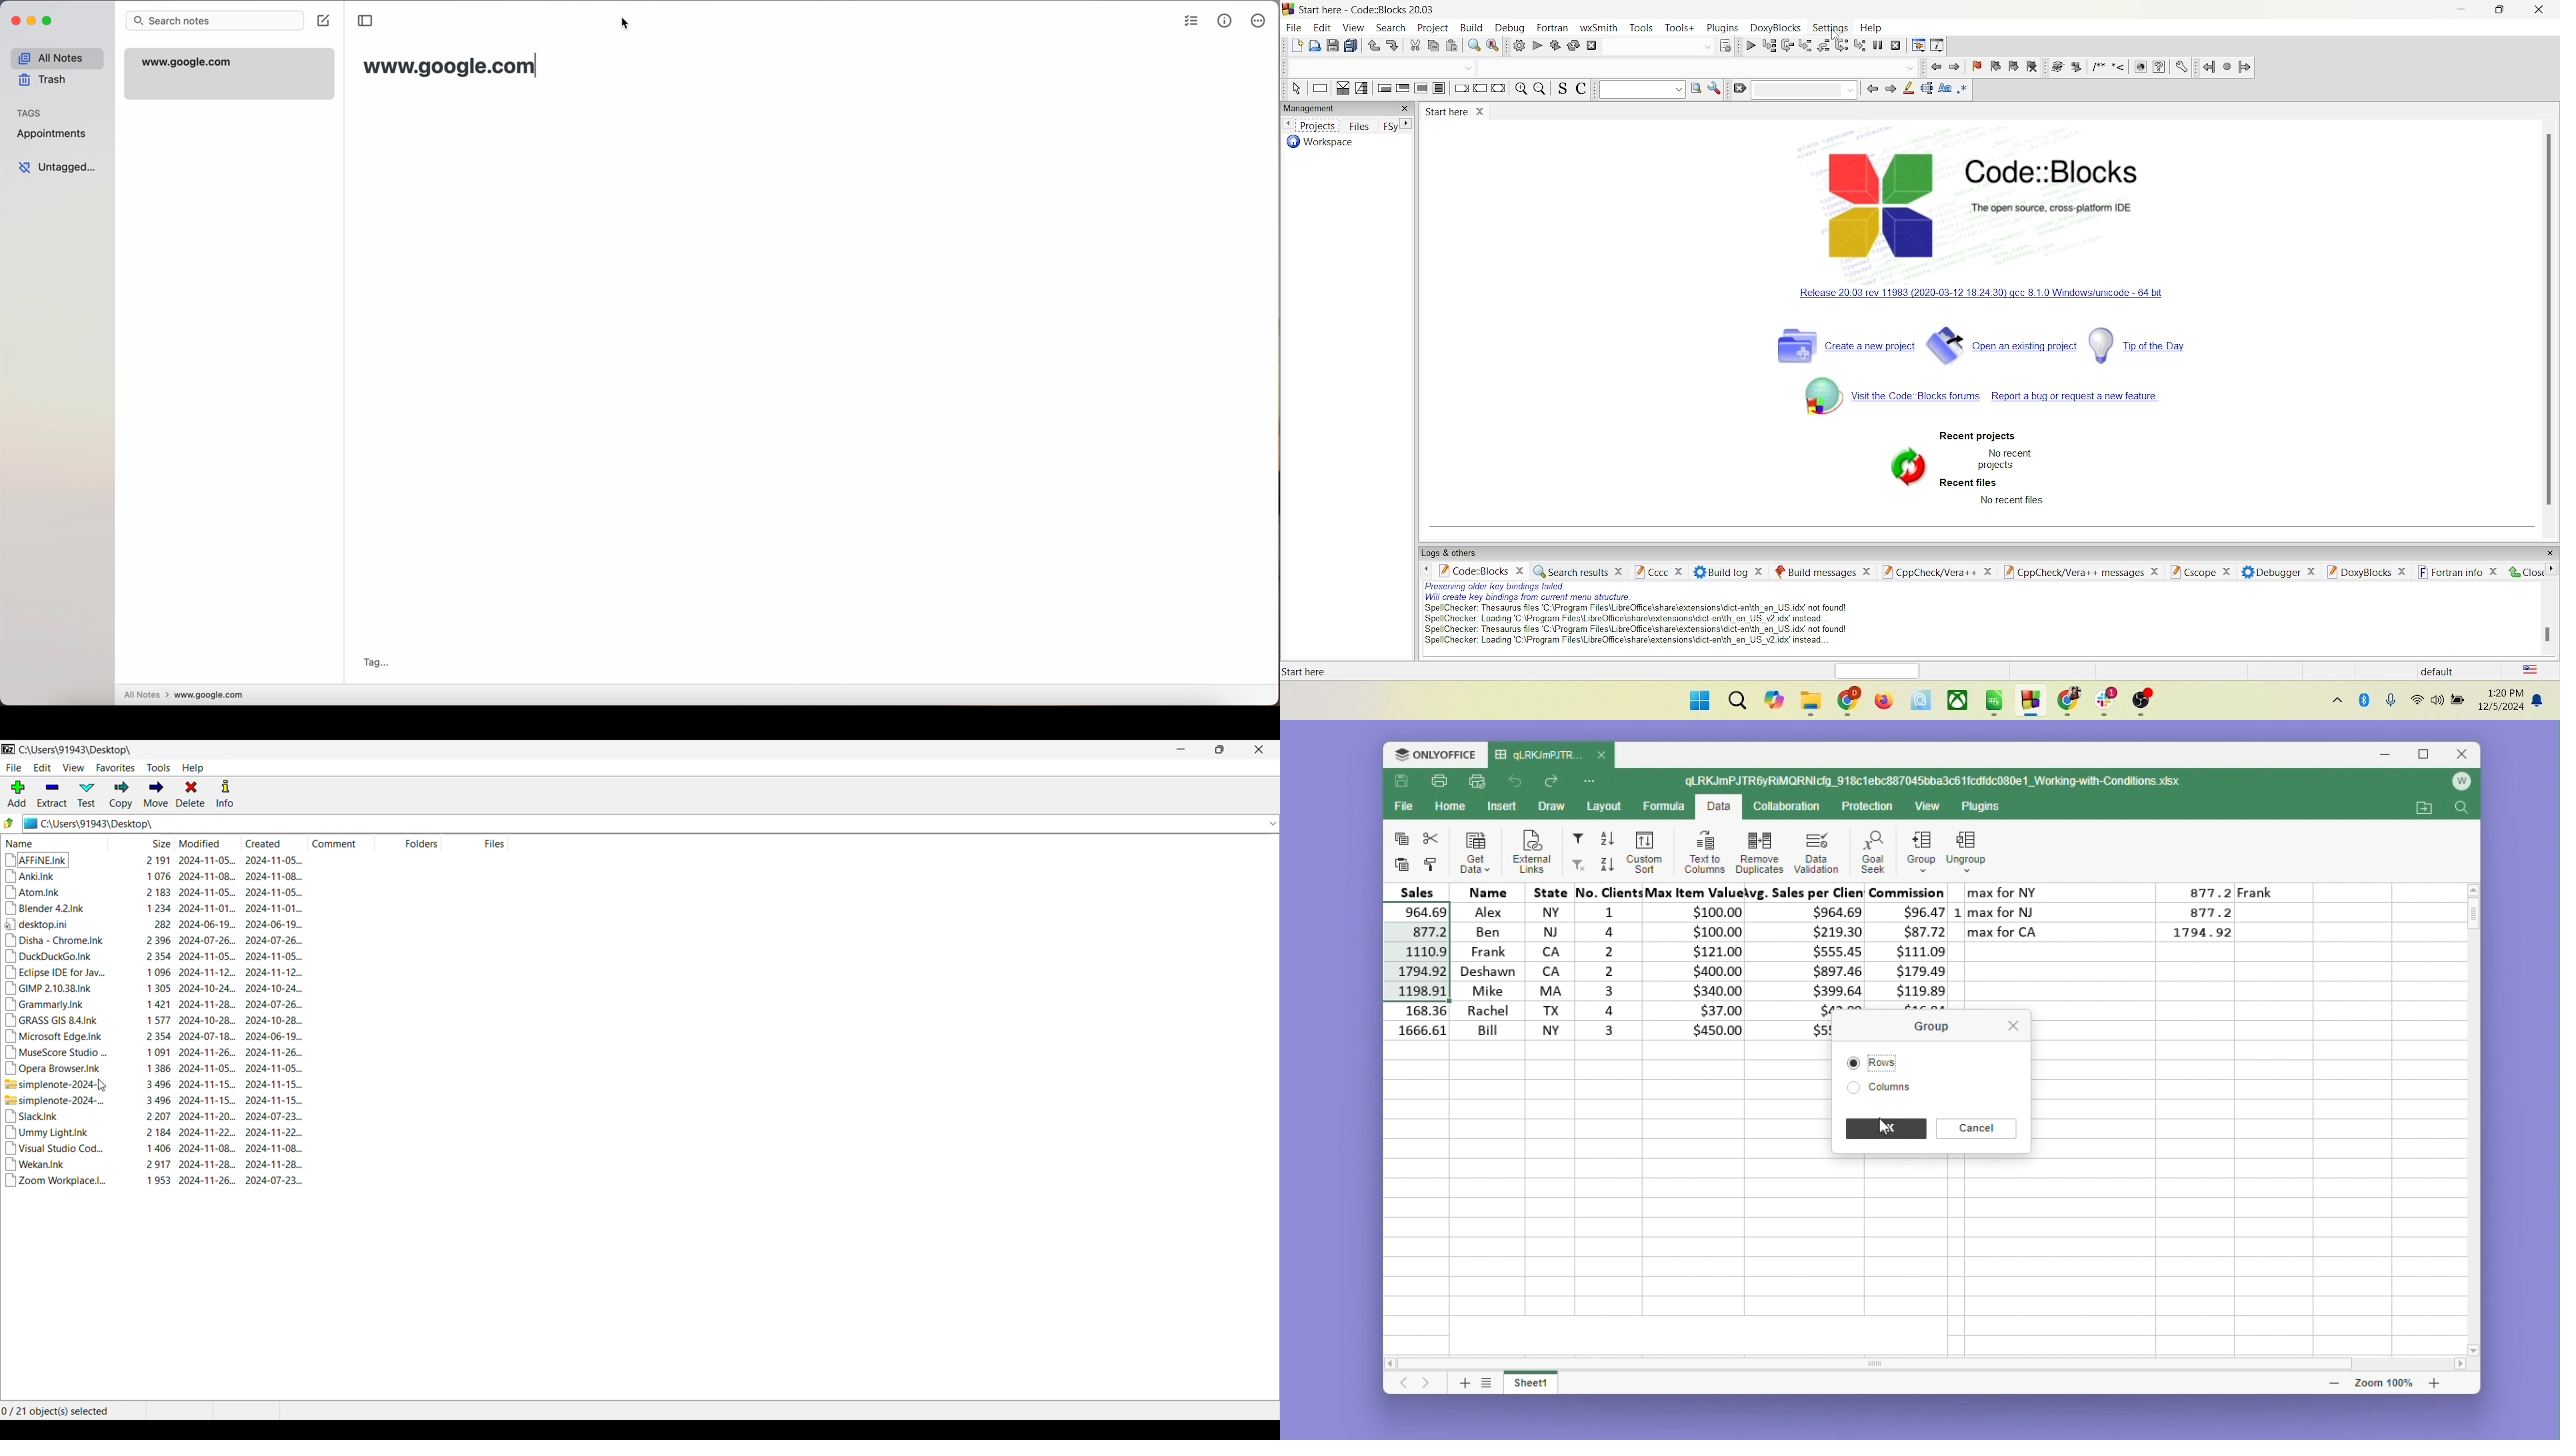  What do you see at coordinates (1487, 1382) in the screenshot?
I see `list sheets` at bounding box center [1487, 1382].